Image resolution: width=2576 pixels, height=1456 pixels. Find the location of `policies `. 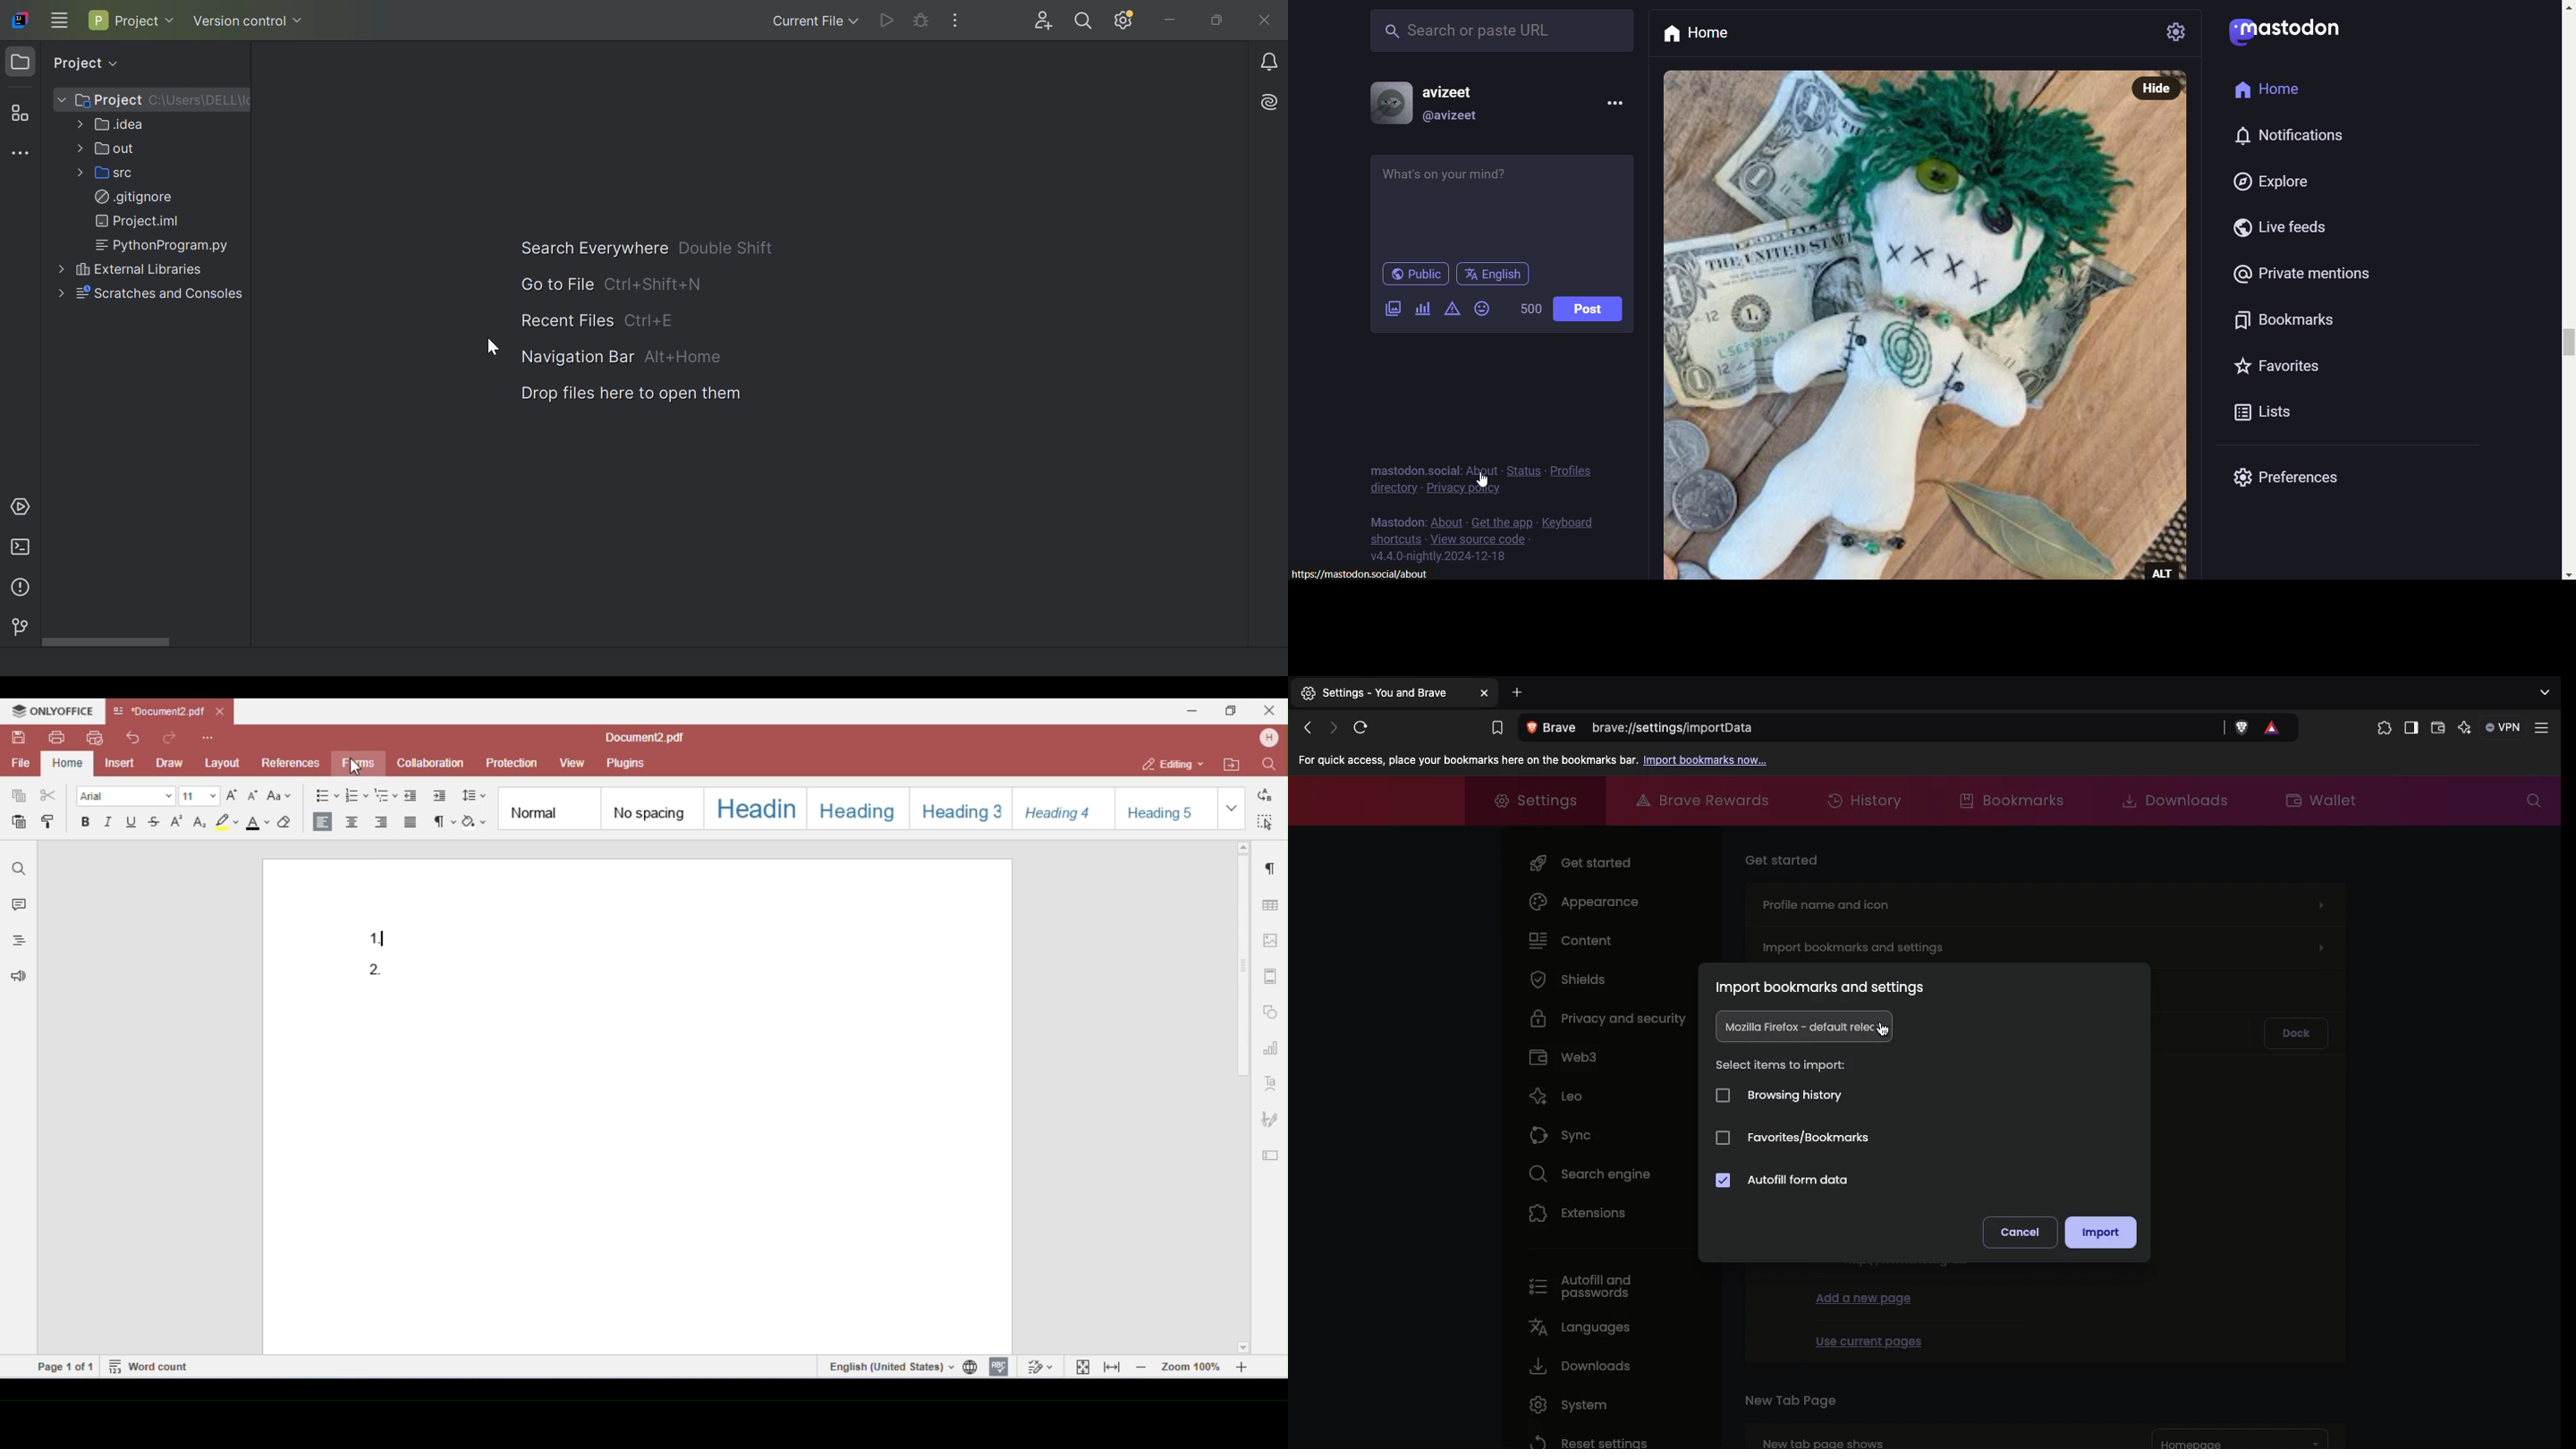

policies  is located at coordinates (1579, 464).